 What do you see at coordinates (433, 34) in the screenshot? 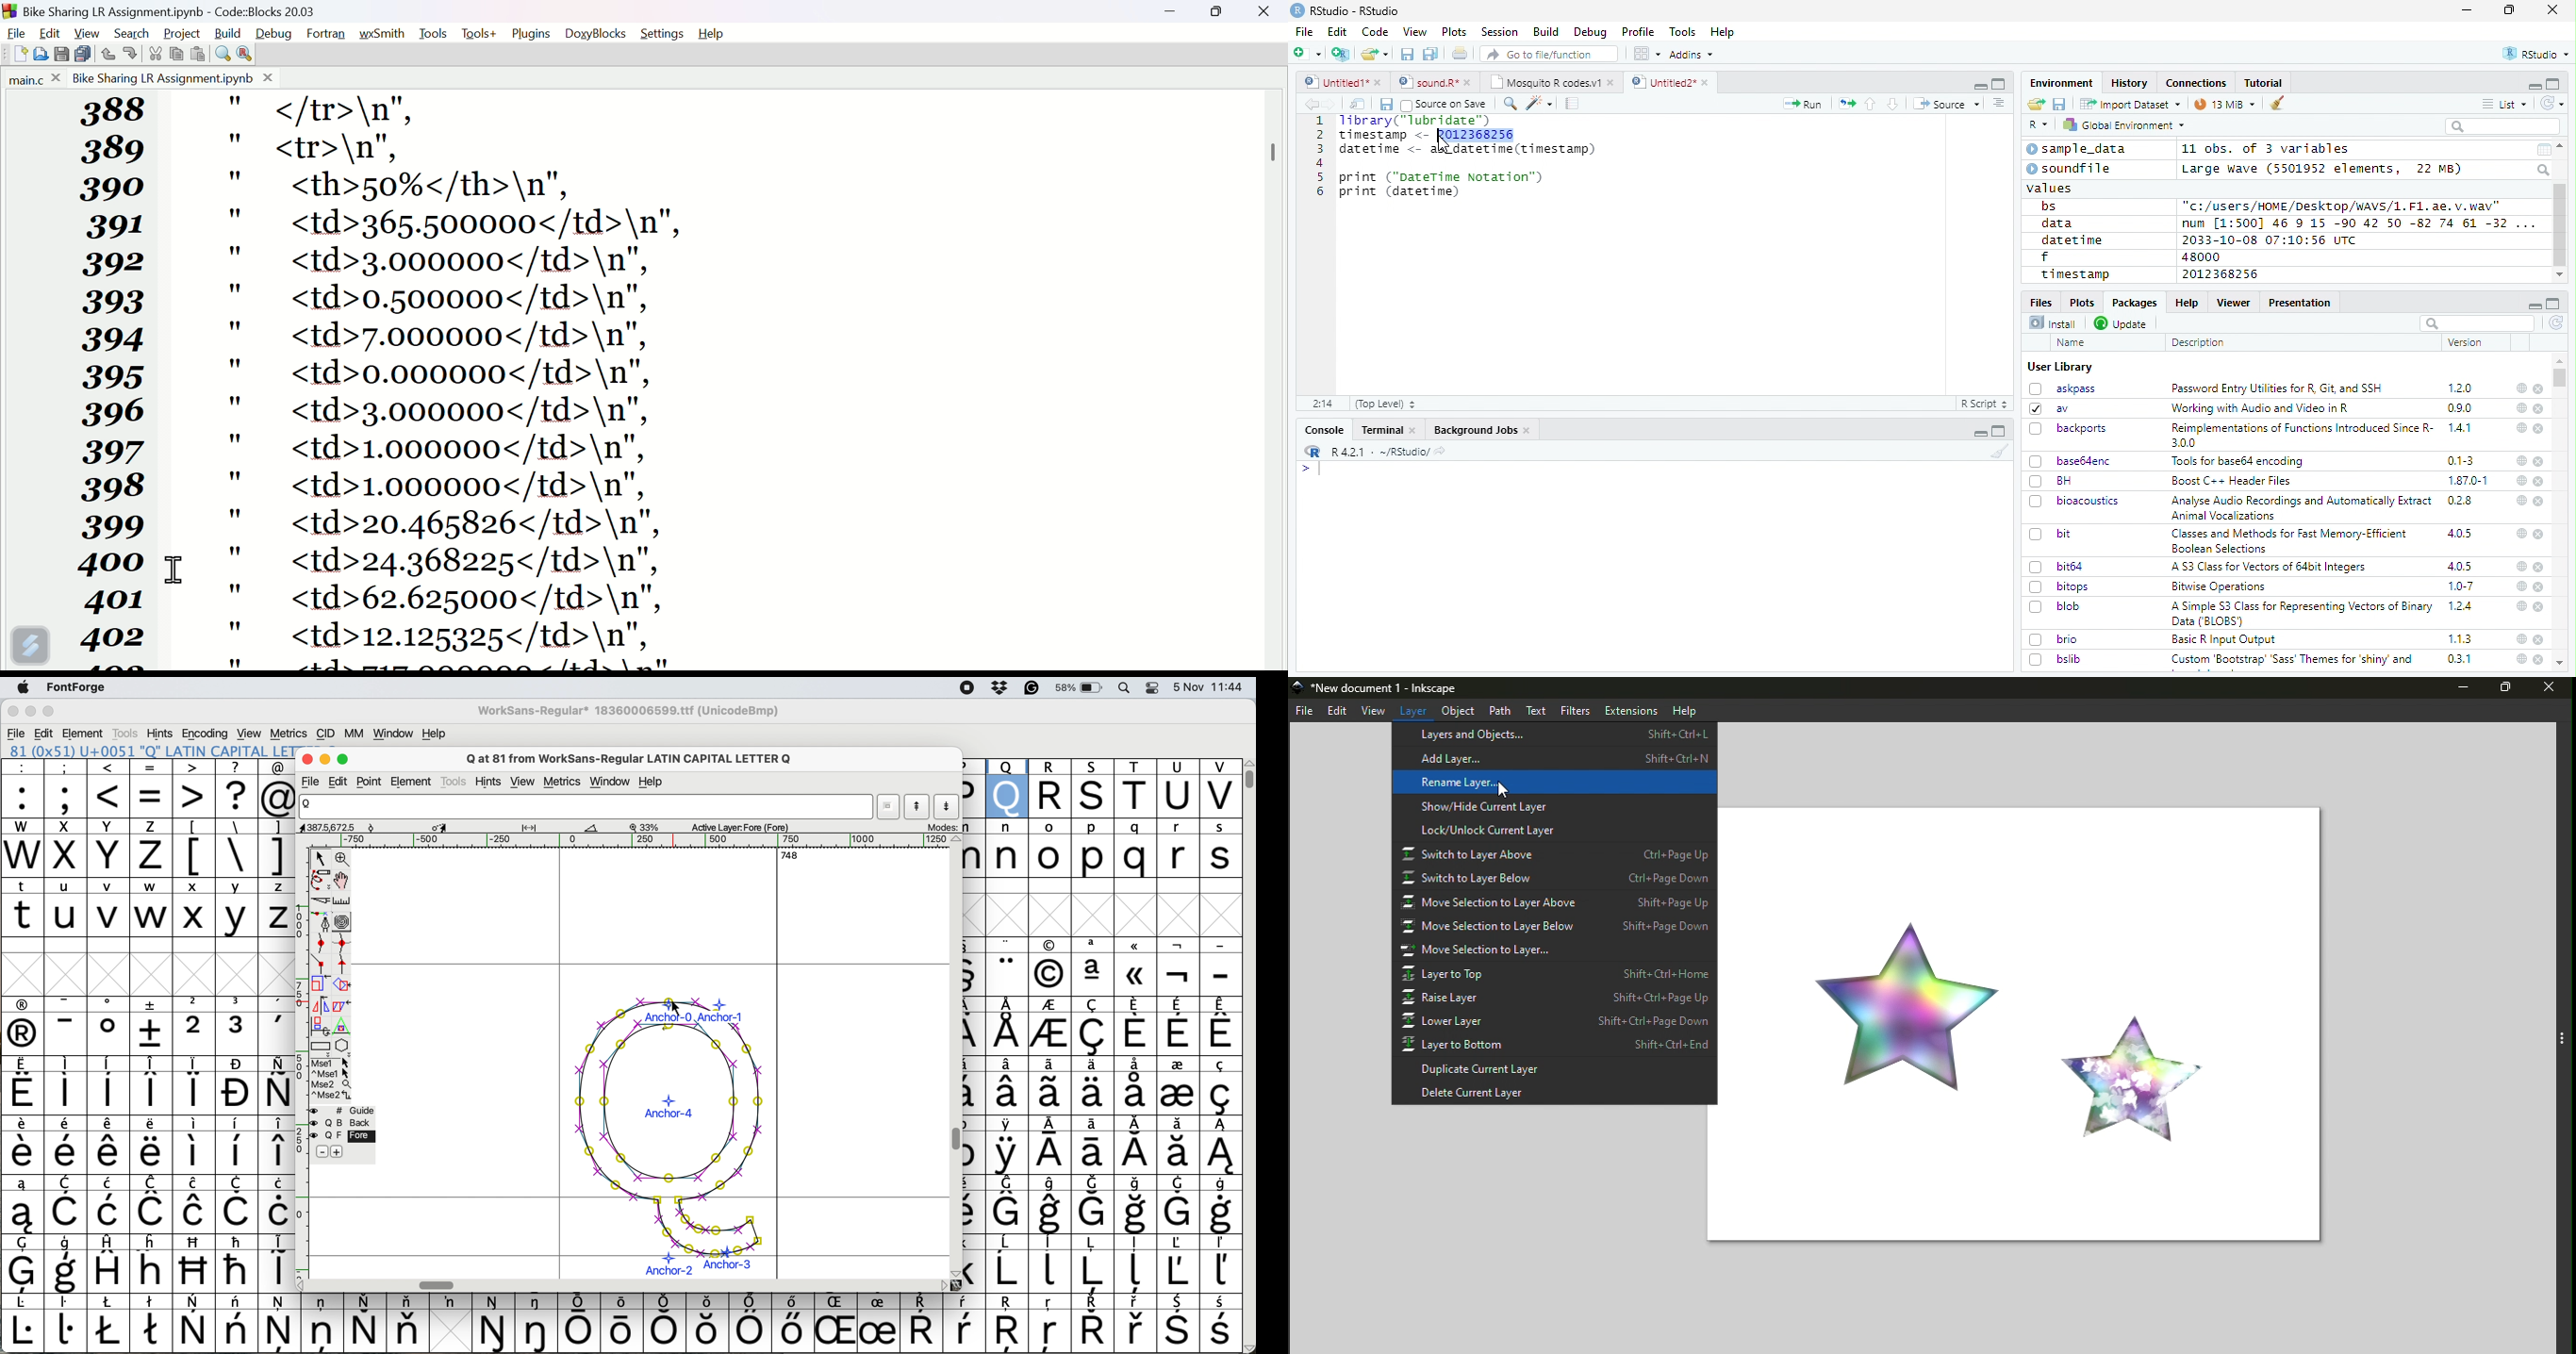
I see `Tools` at bounding box center [433, 34].